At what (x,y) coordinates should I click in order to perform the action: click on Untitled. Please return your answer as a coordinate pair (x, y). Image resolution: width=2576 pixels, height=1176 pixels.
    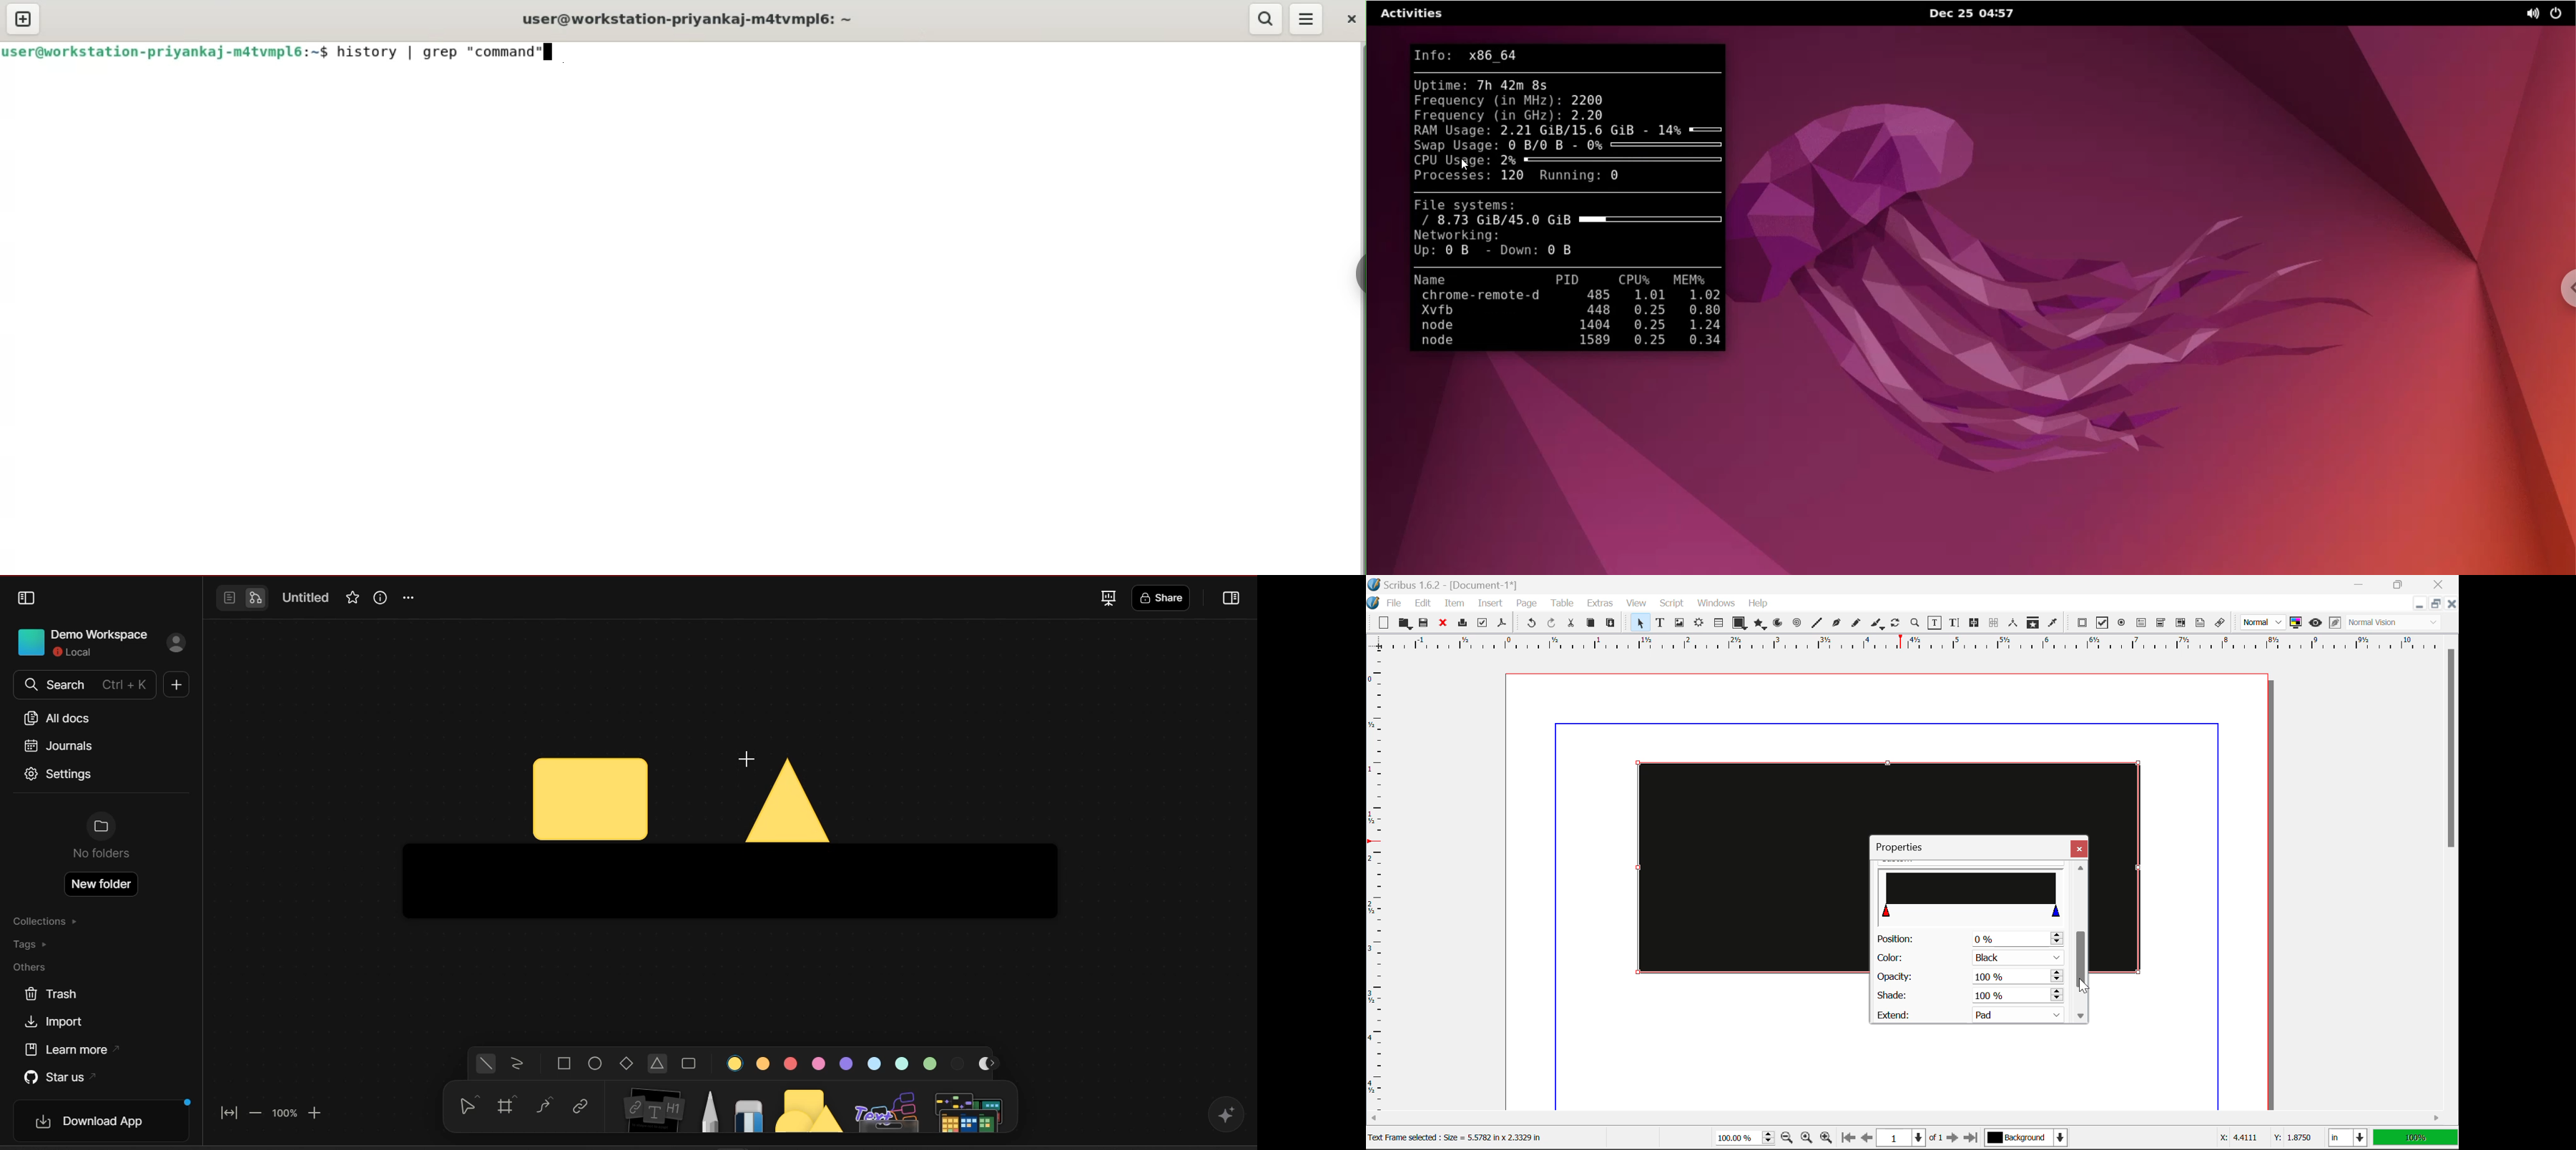
    Looking at the image, I should click on (306, 599).